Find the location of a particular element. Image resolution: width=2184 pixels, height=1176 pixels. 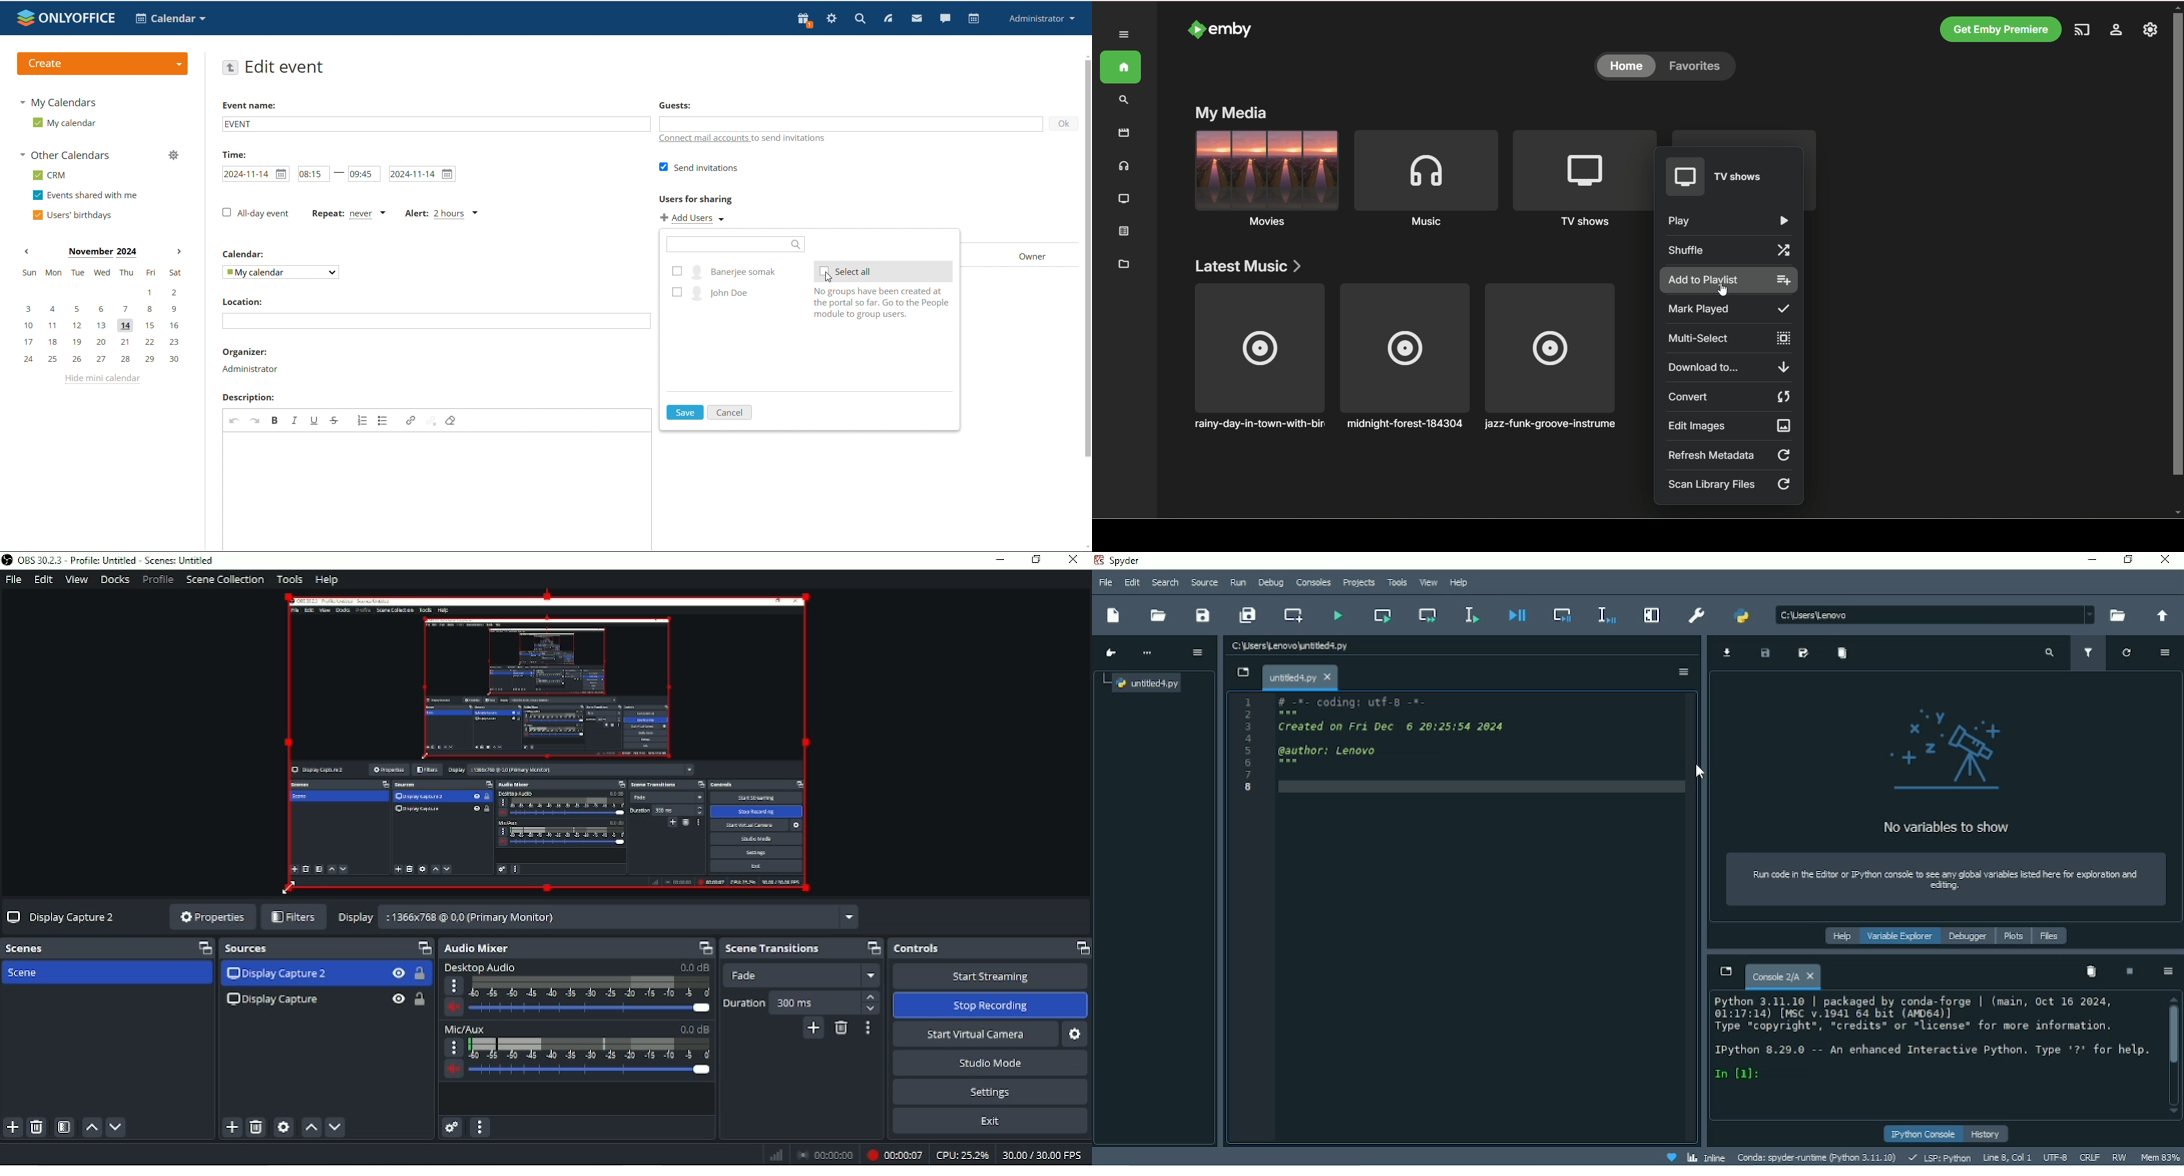

Add source is located at coordinates (230, 1127).